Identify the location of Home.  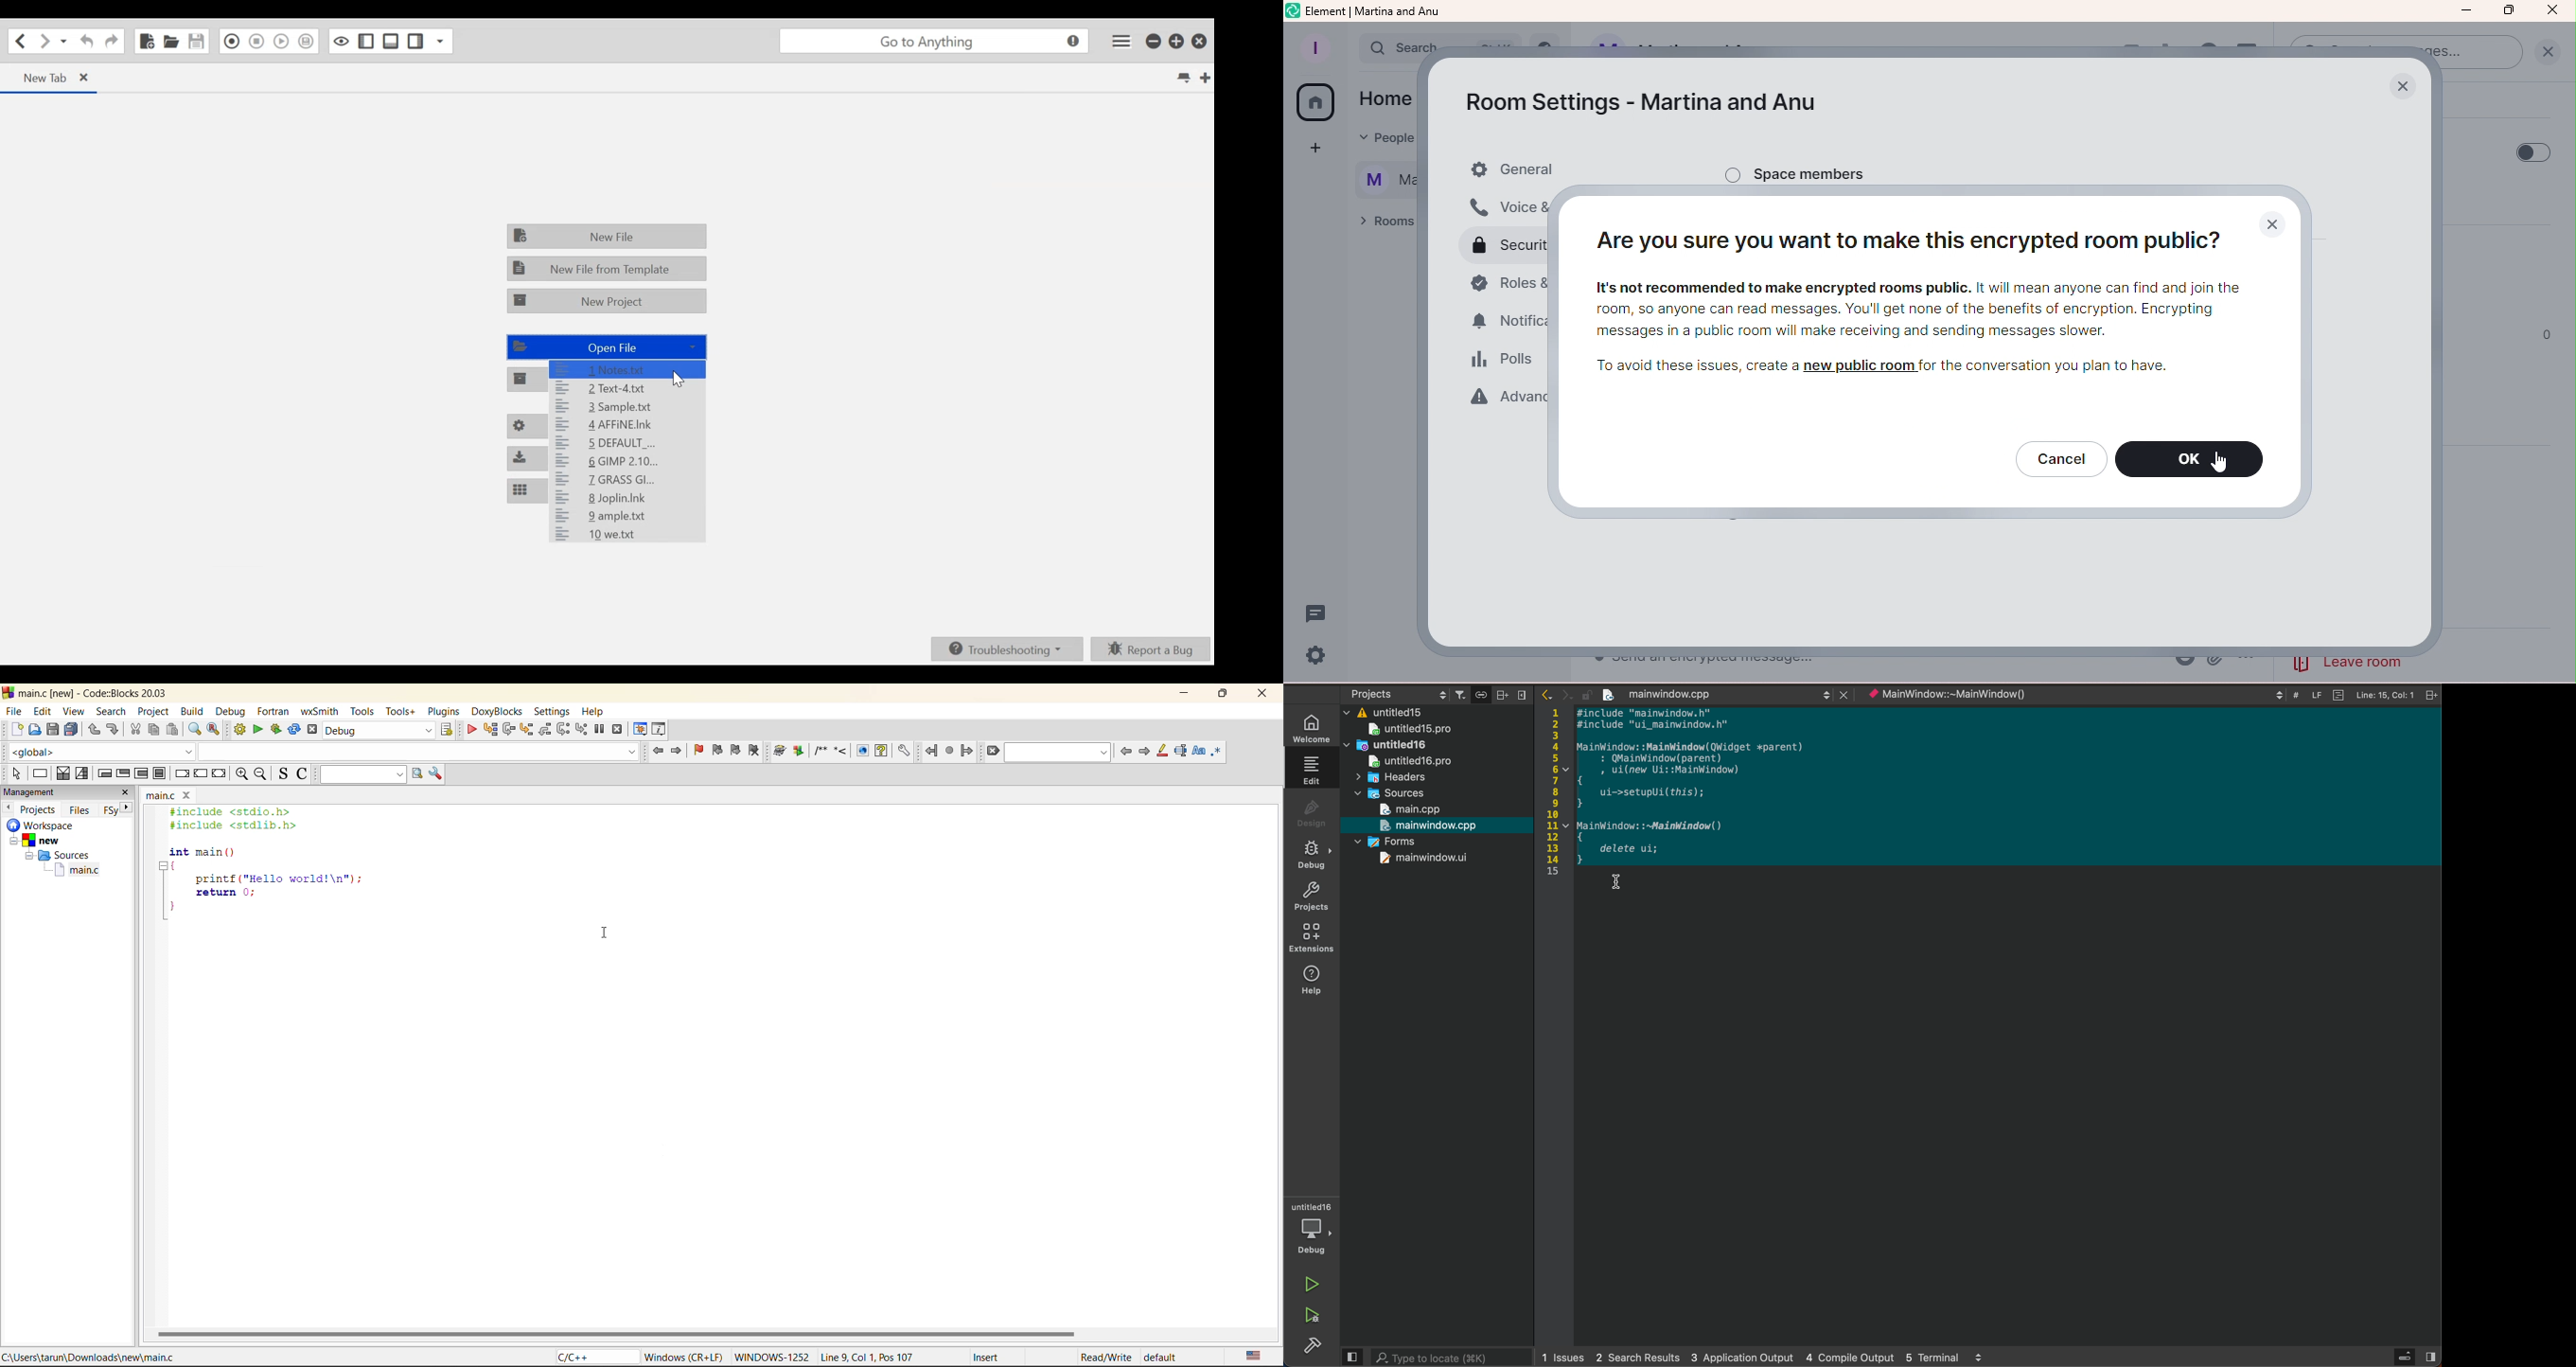
(1314, 103).